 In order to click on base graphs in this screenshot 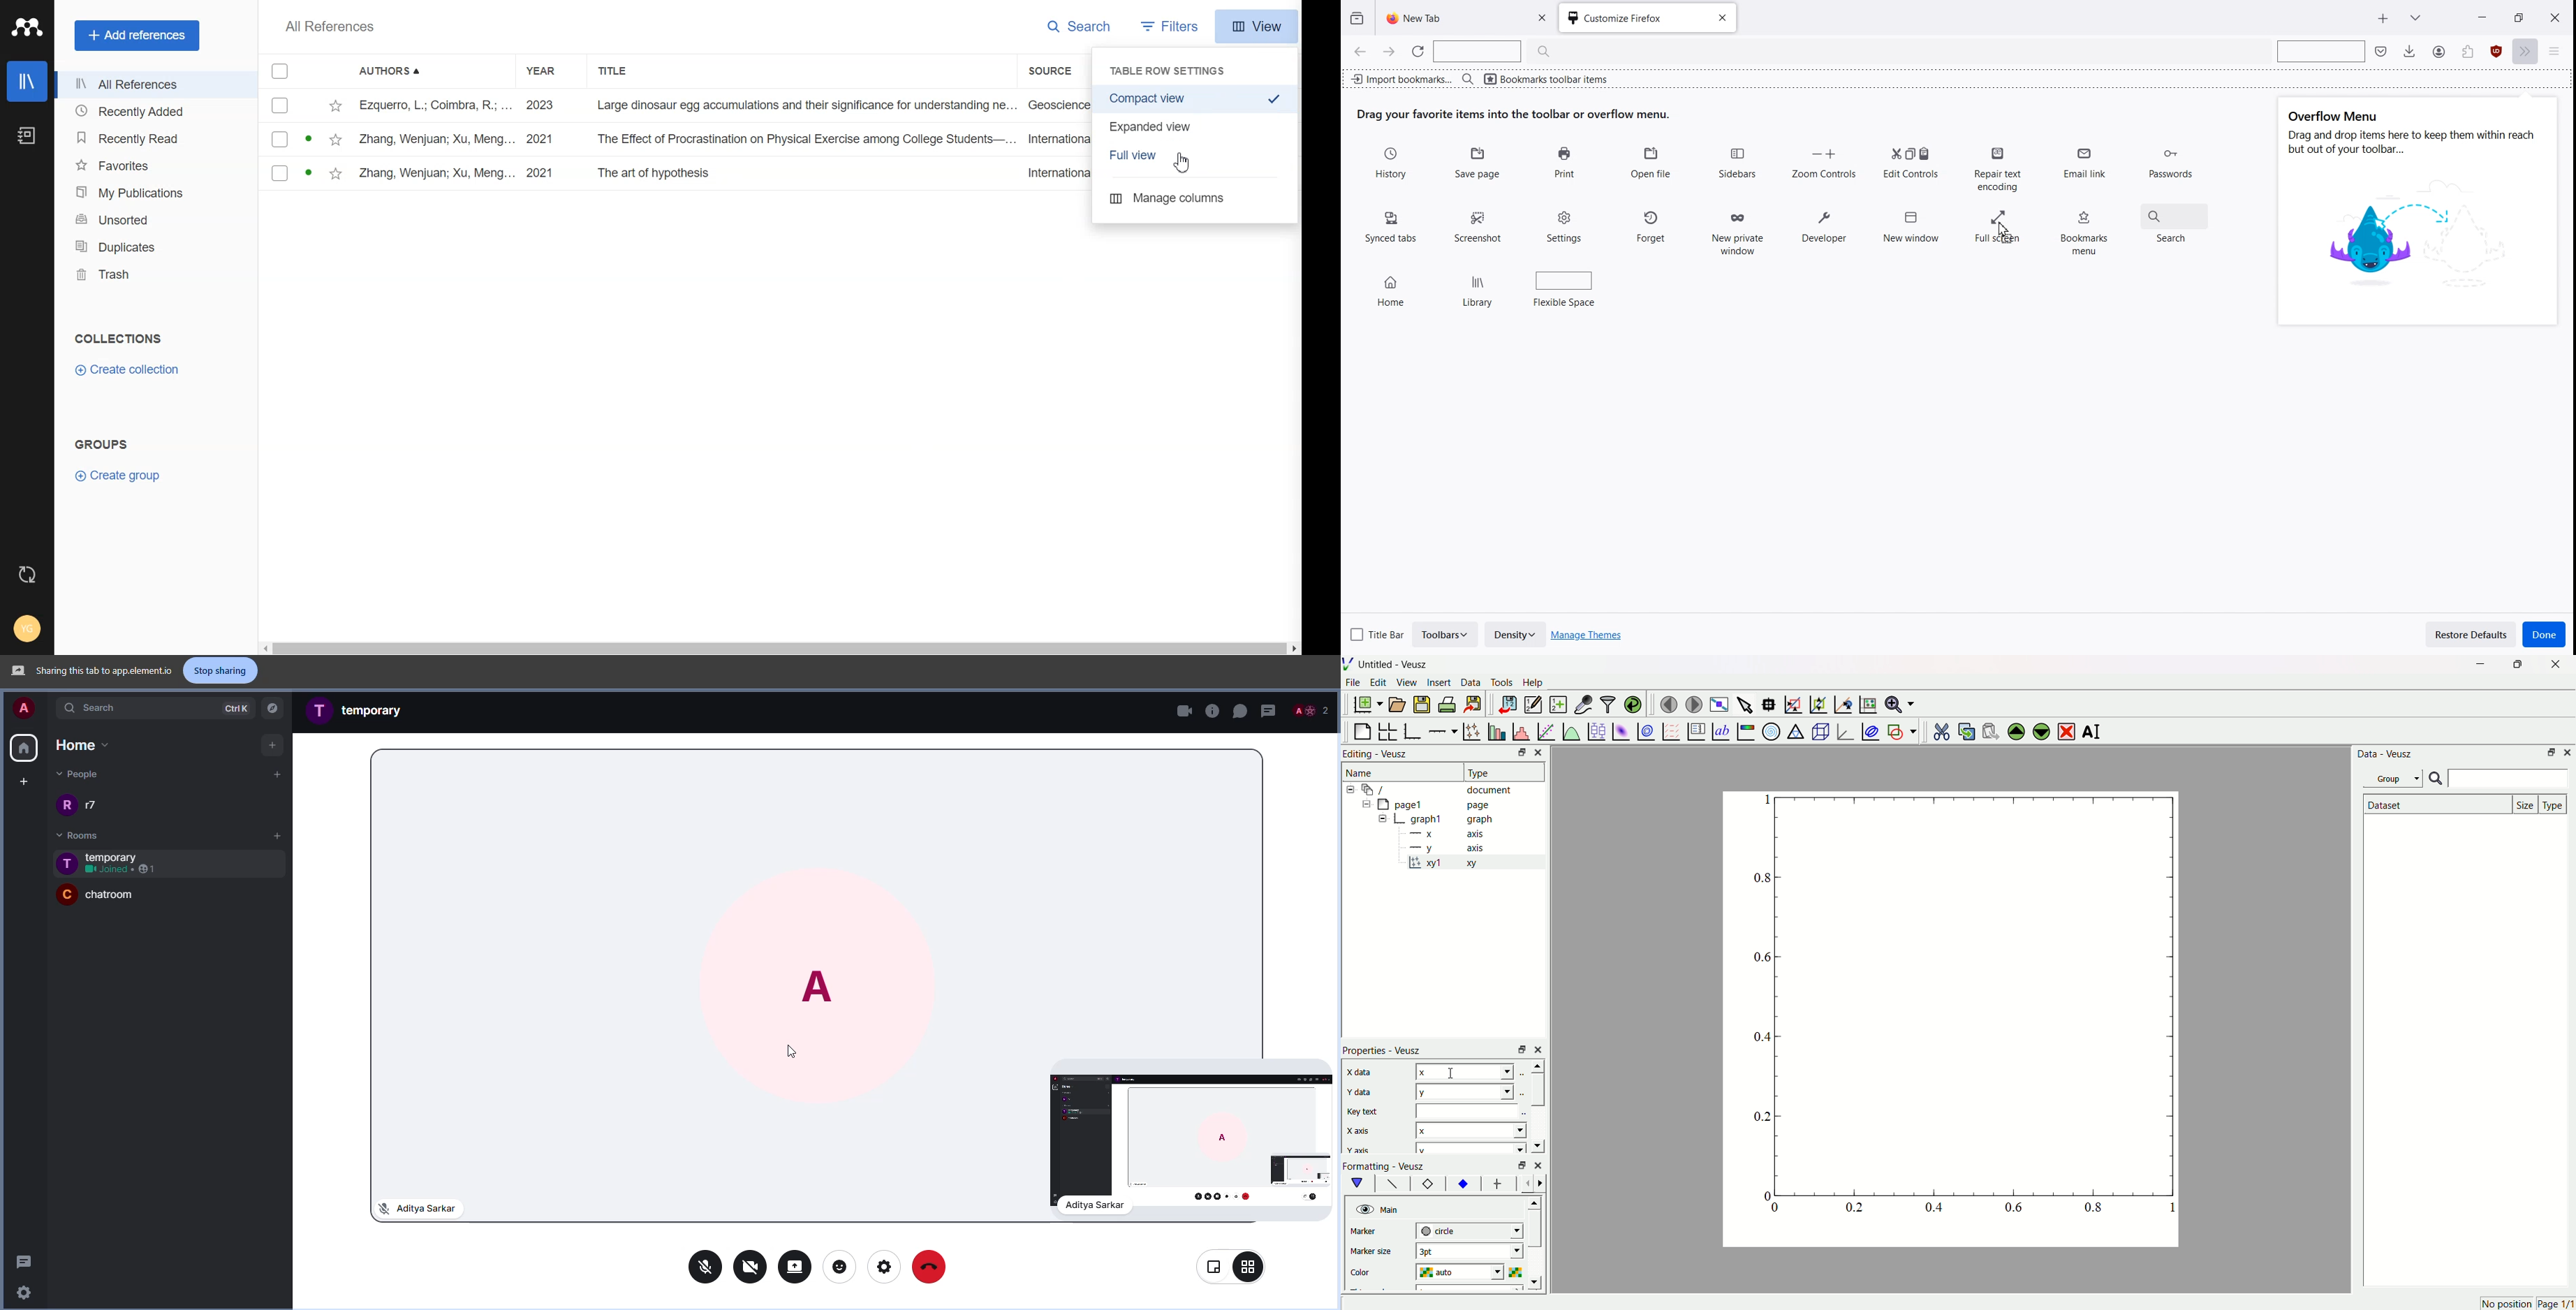, I will do `click(1414, 730)`.